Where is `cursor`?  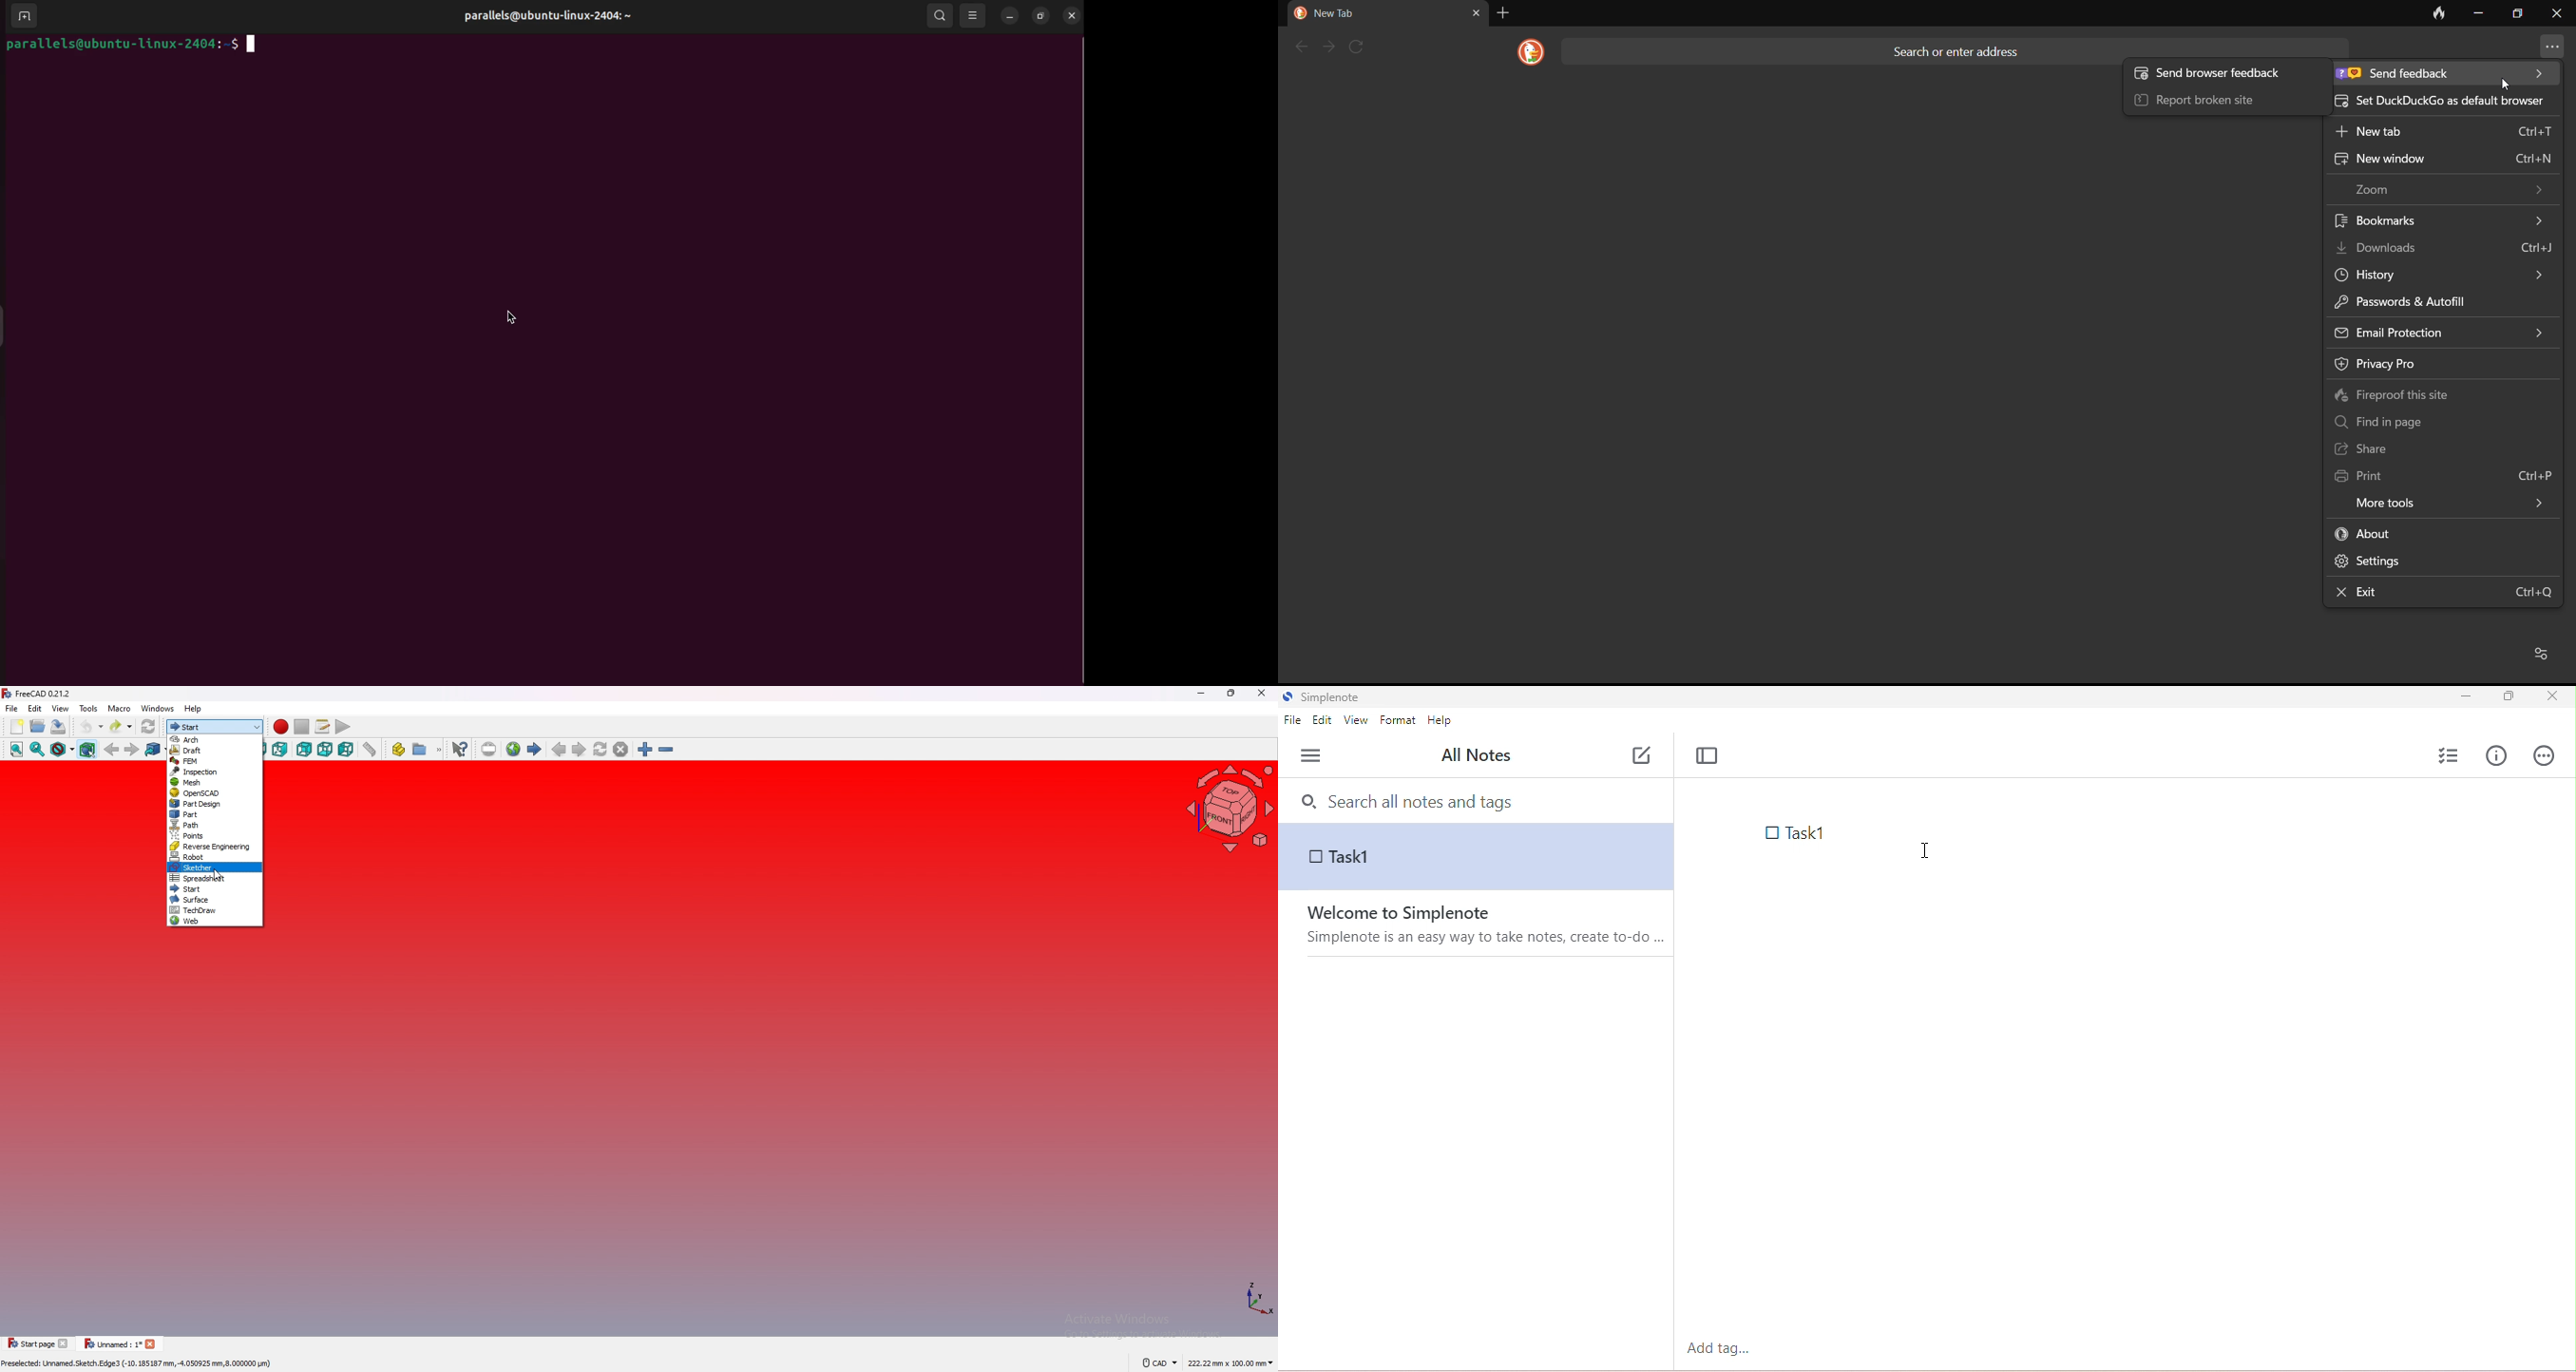 cursor is located at coordinates (218, 874).